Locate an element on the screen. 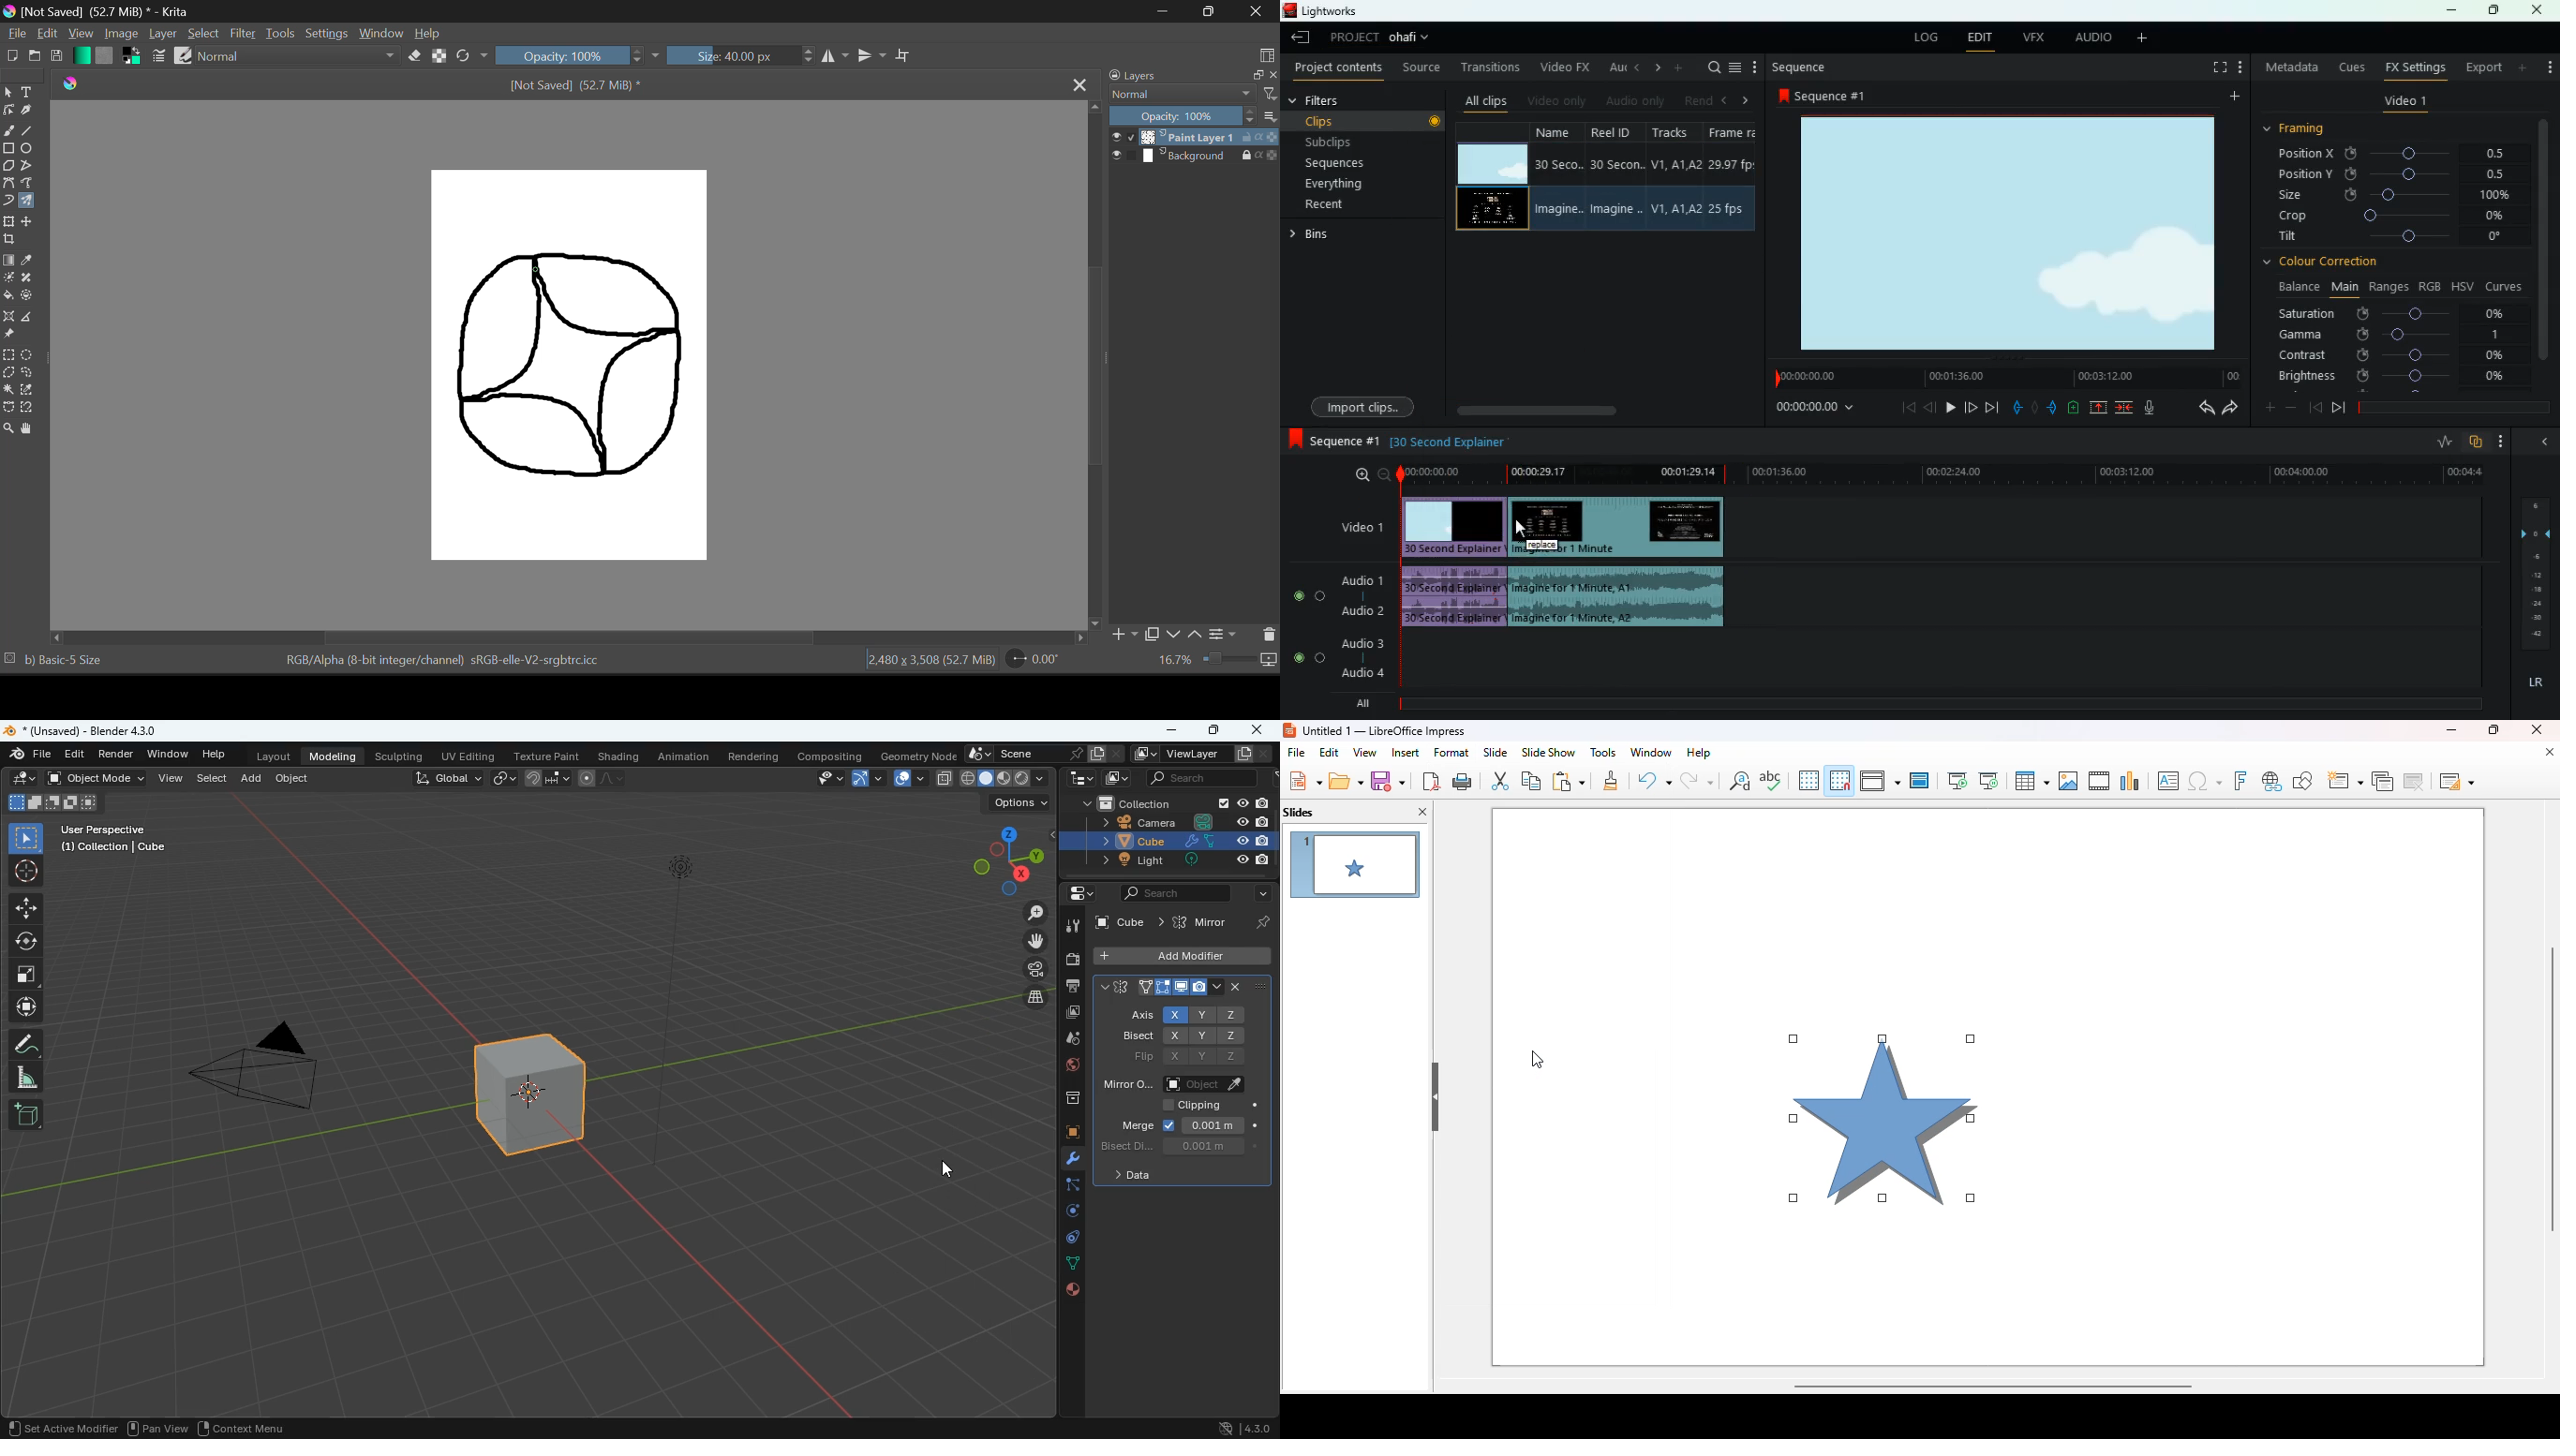 The height and width of the screenshot is (1456, 2576). pull is located at coordinates (2017, 408).